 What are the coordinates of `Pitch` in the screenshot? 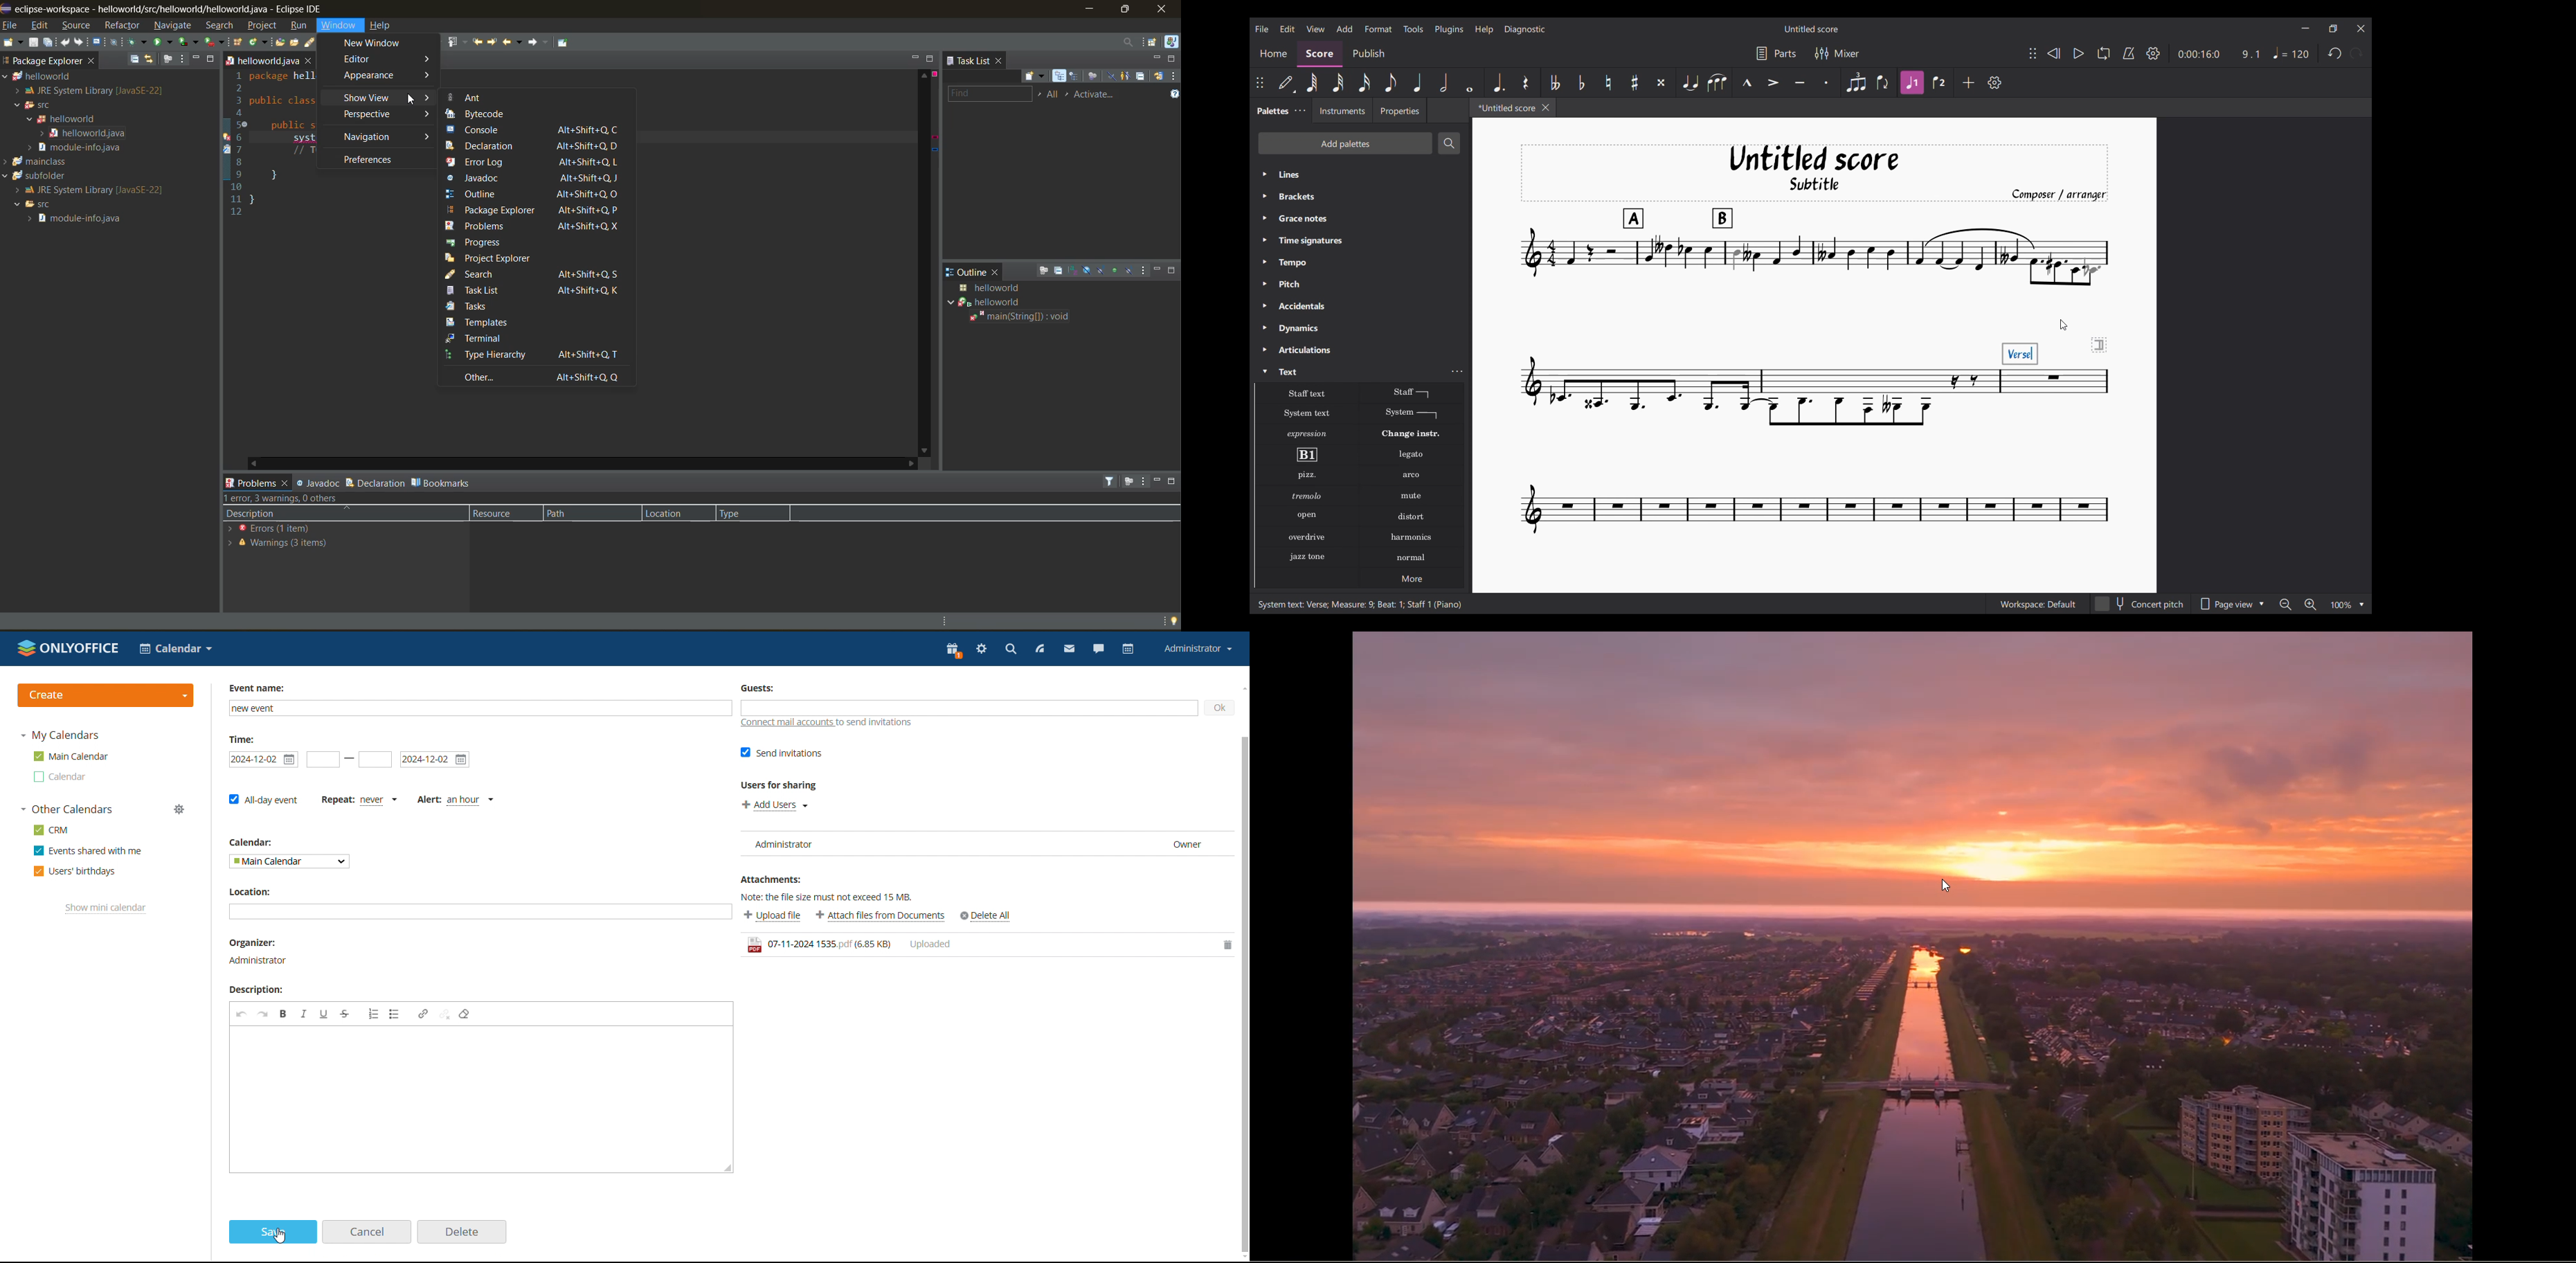 It's located at (1361, 284).